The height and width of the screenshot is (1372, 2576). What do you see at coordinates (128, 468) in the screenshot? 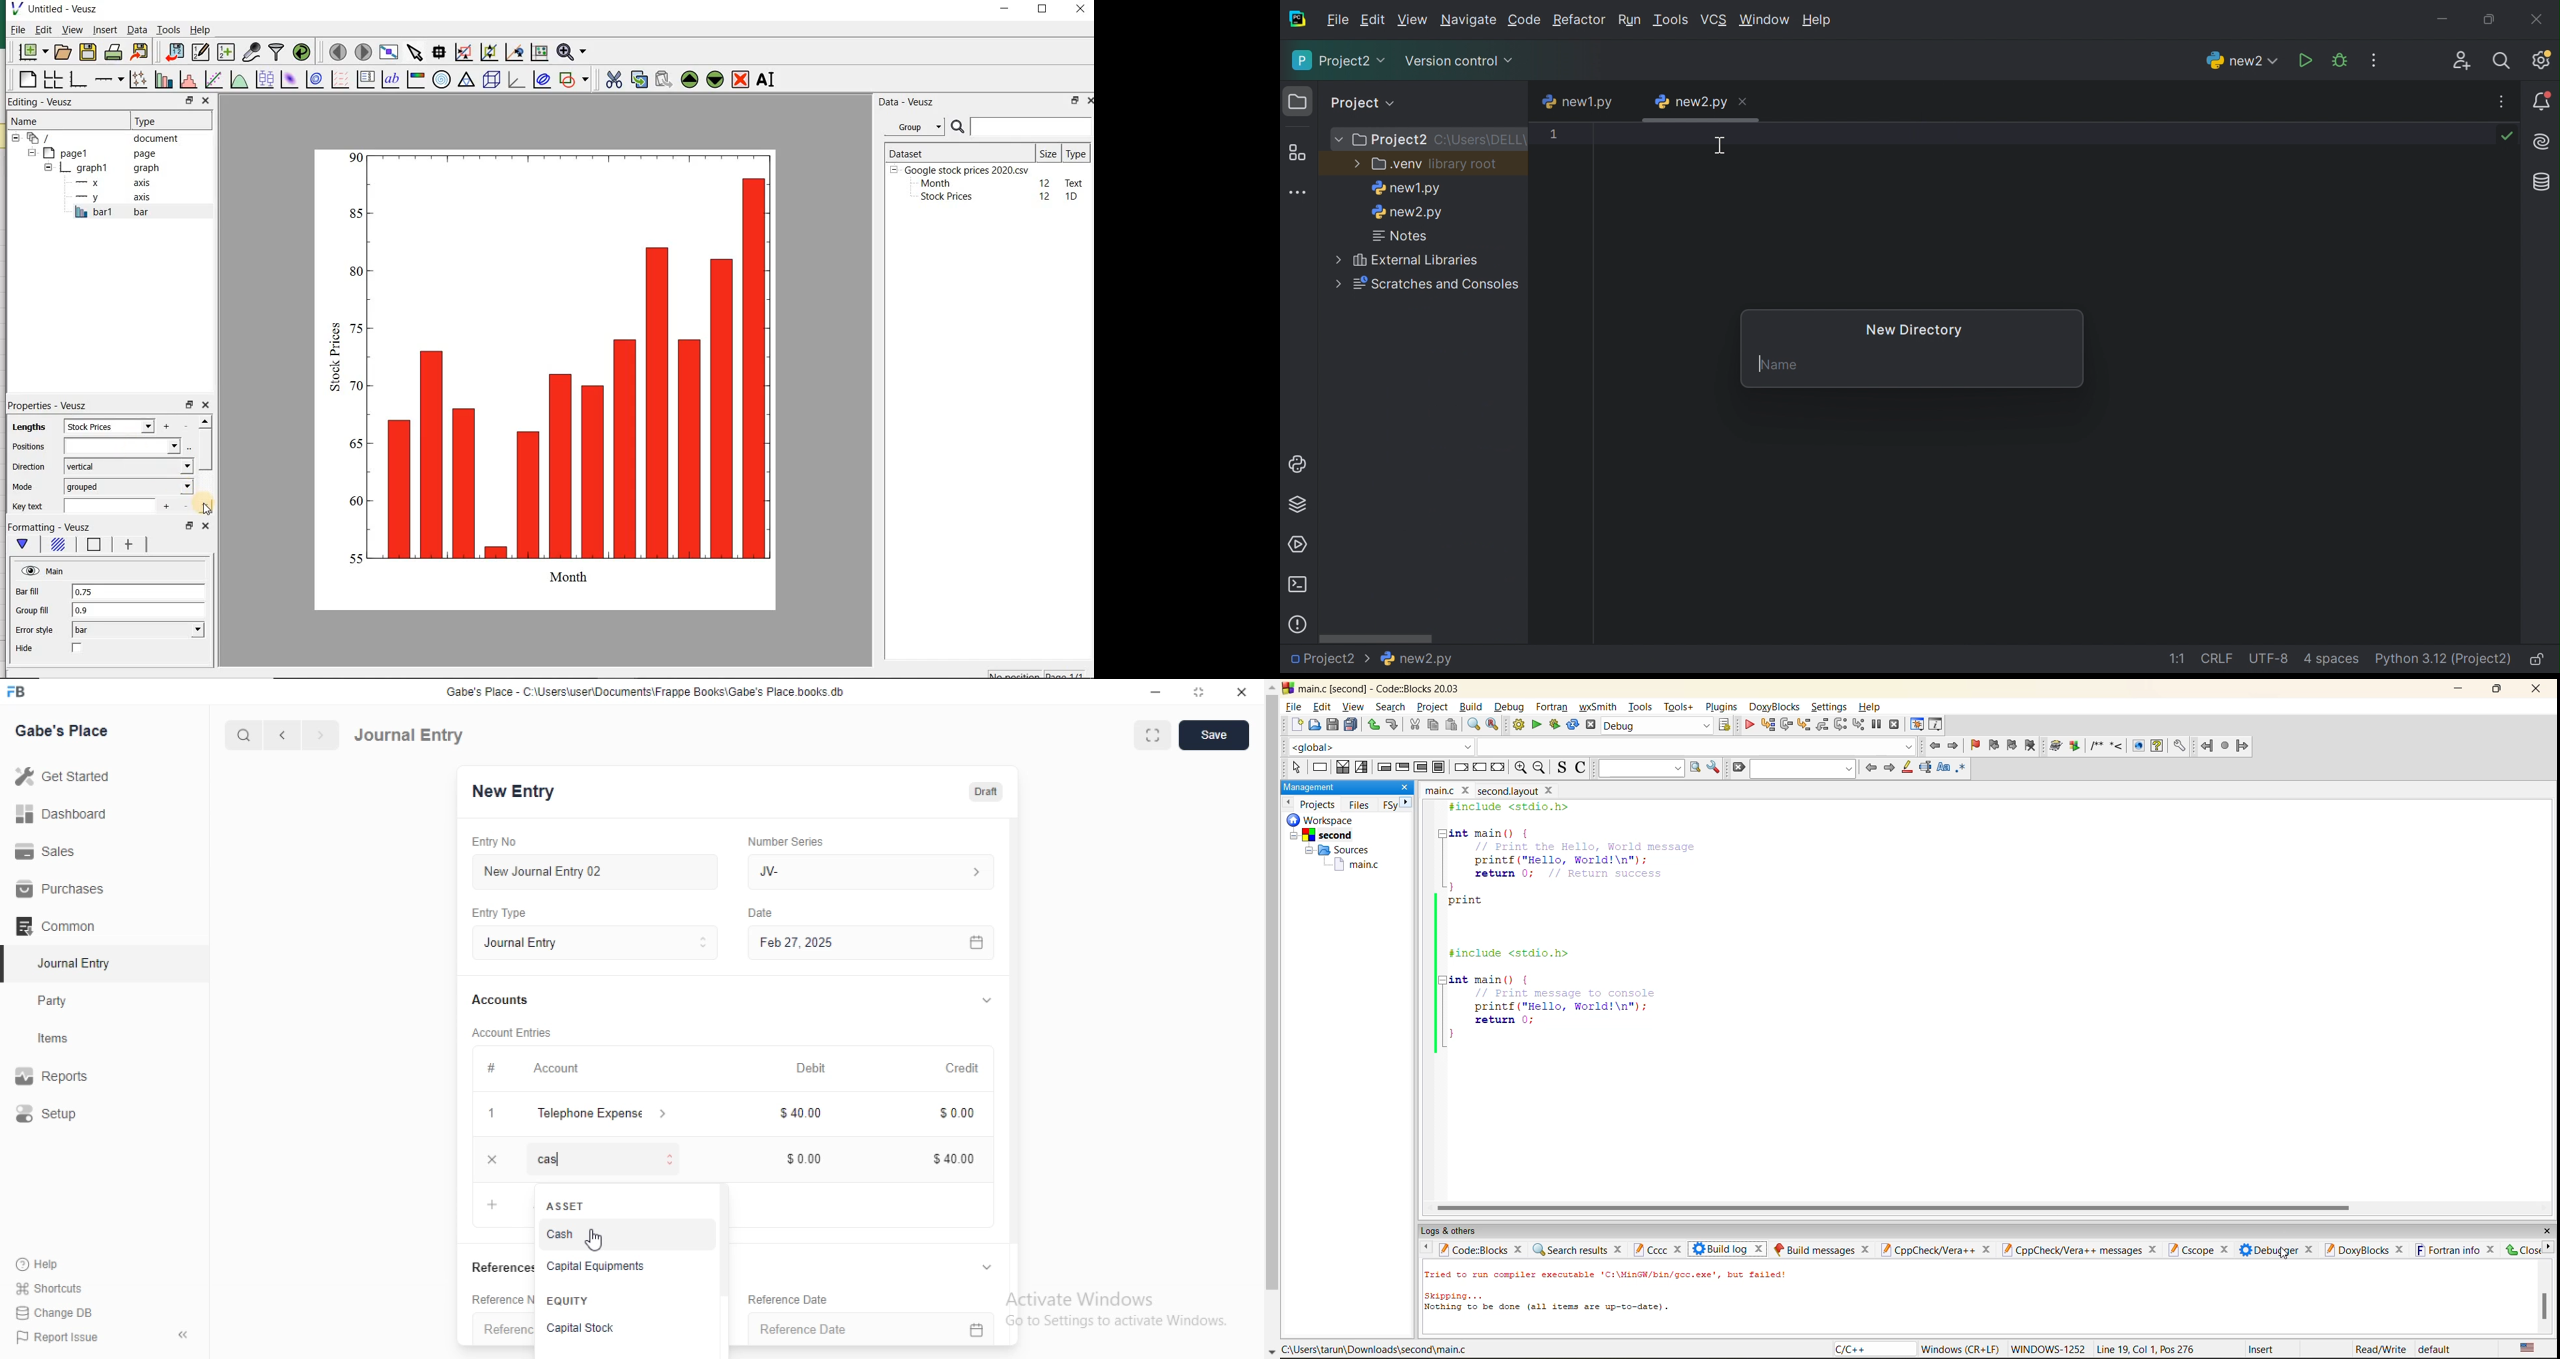
I see `vertical` at bounding box center [128, 468].